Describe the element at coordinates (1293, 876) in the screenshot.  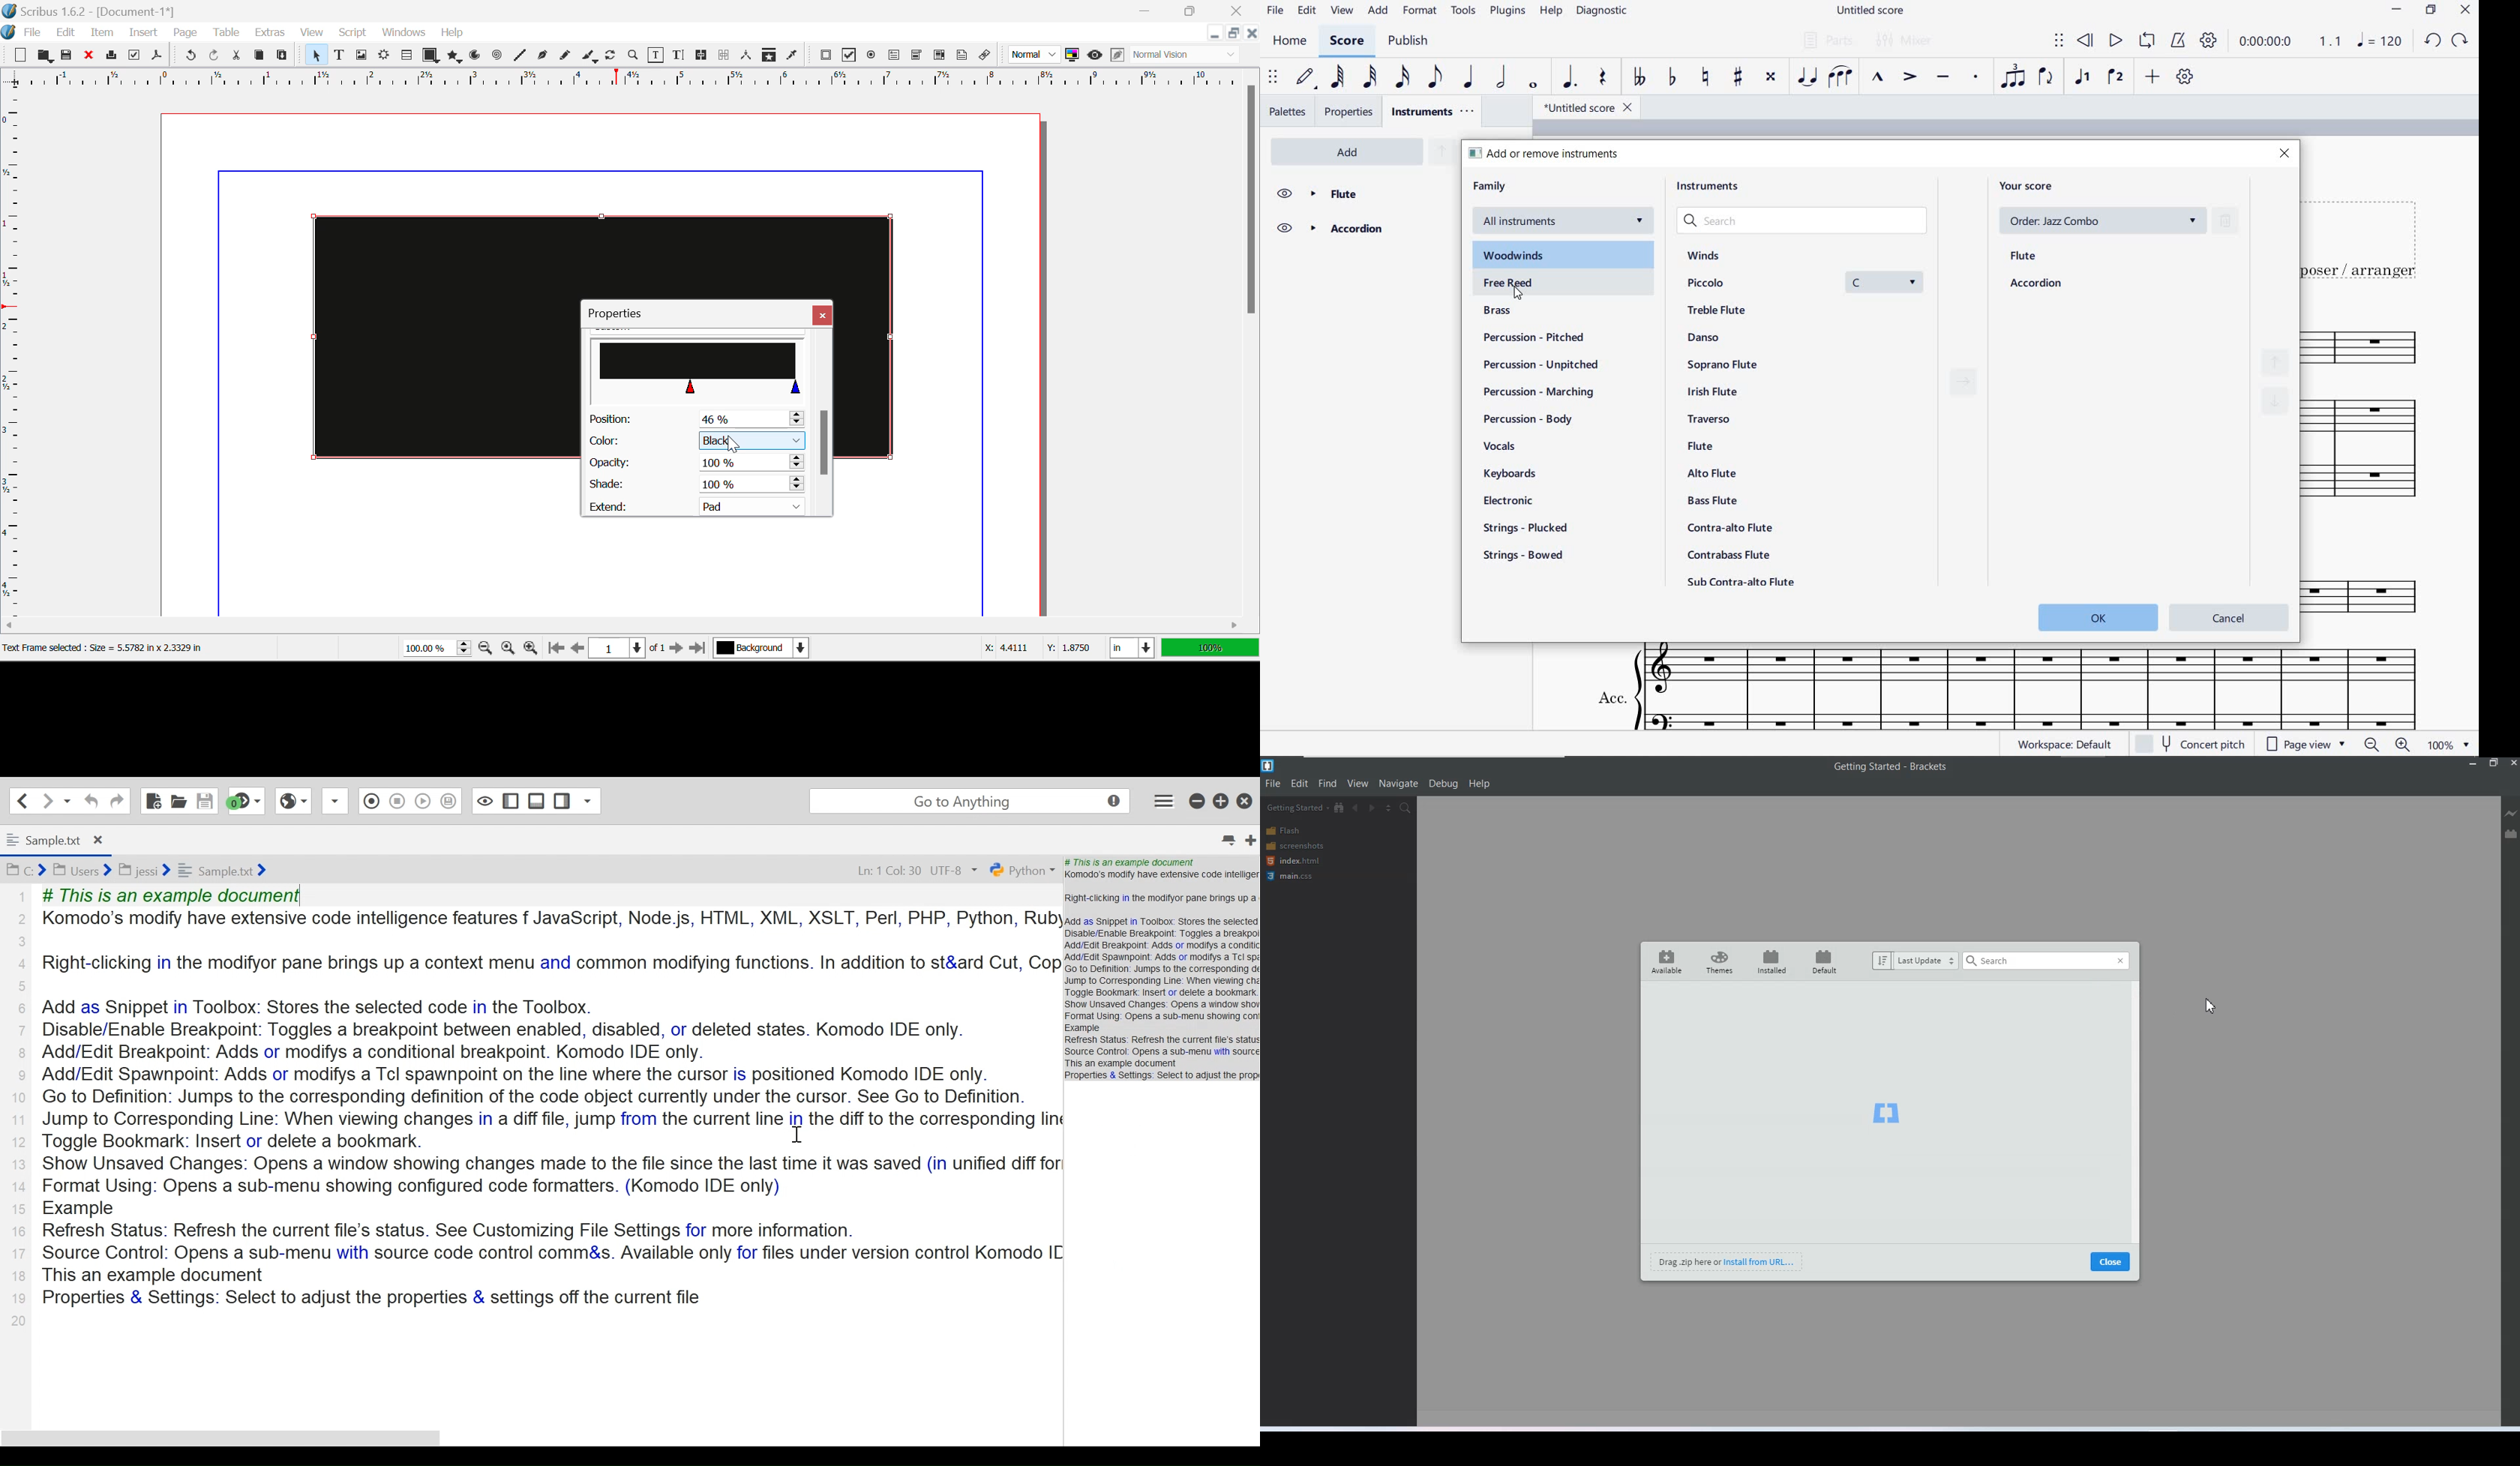
I see `main.css` at that location.